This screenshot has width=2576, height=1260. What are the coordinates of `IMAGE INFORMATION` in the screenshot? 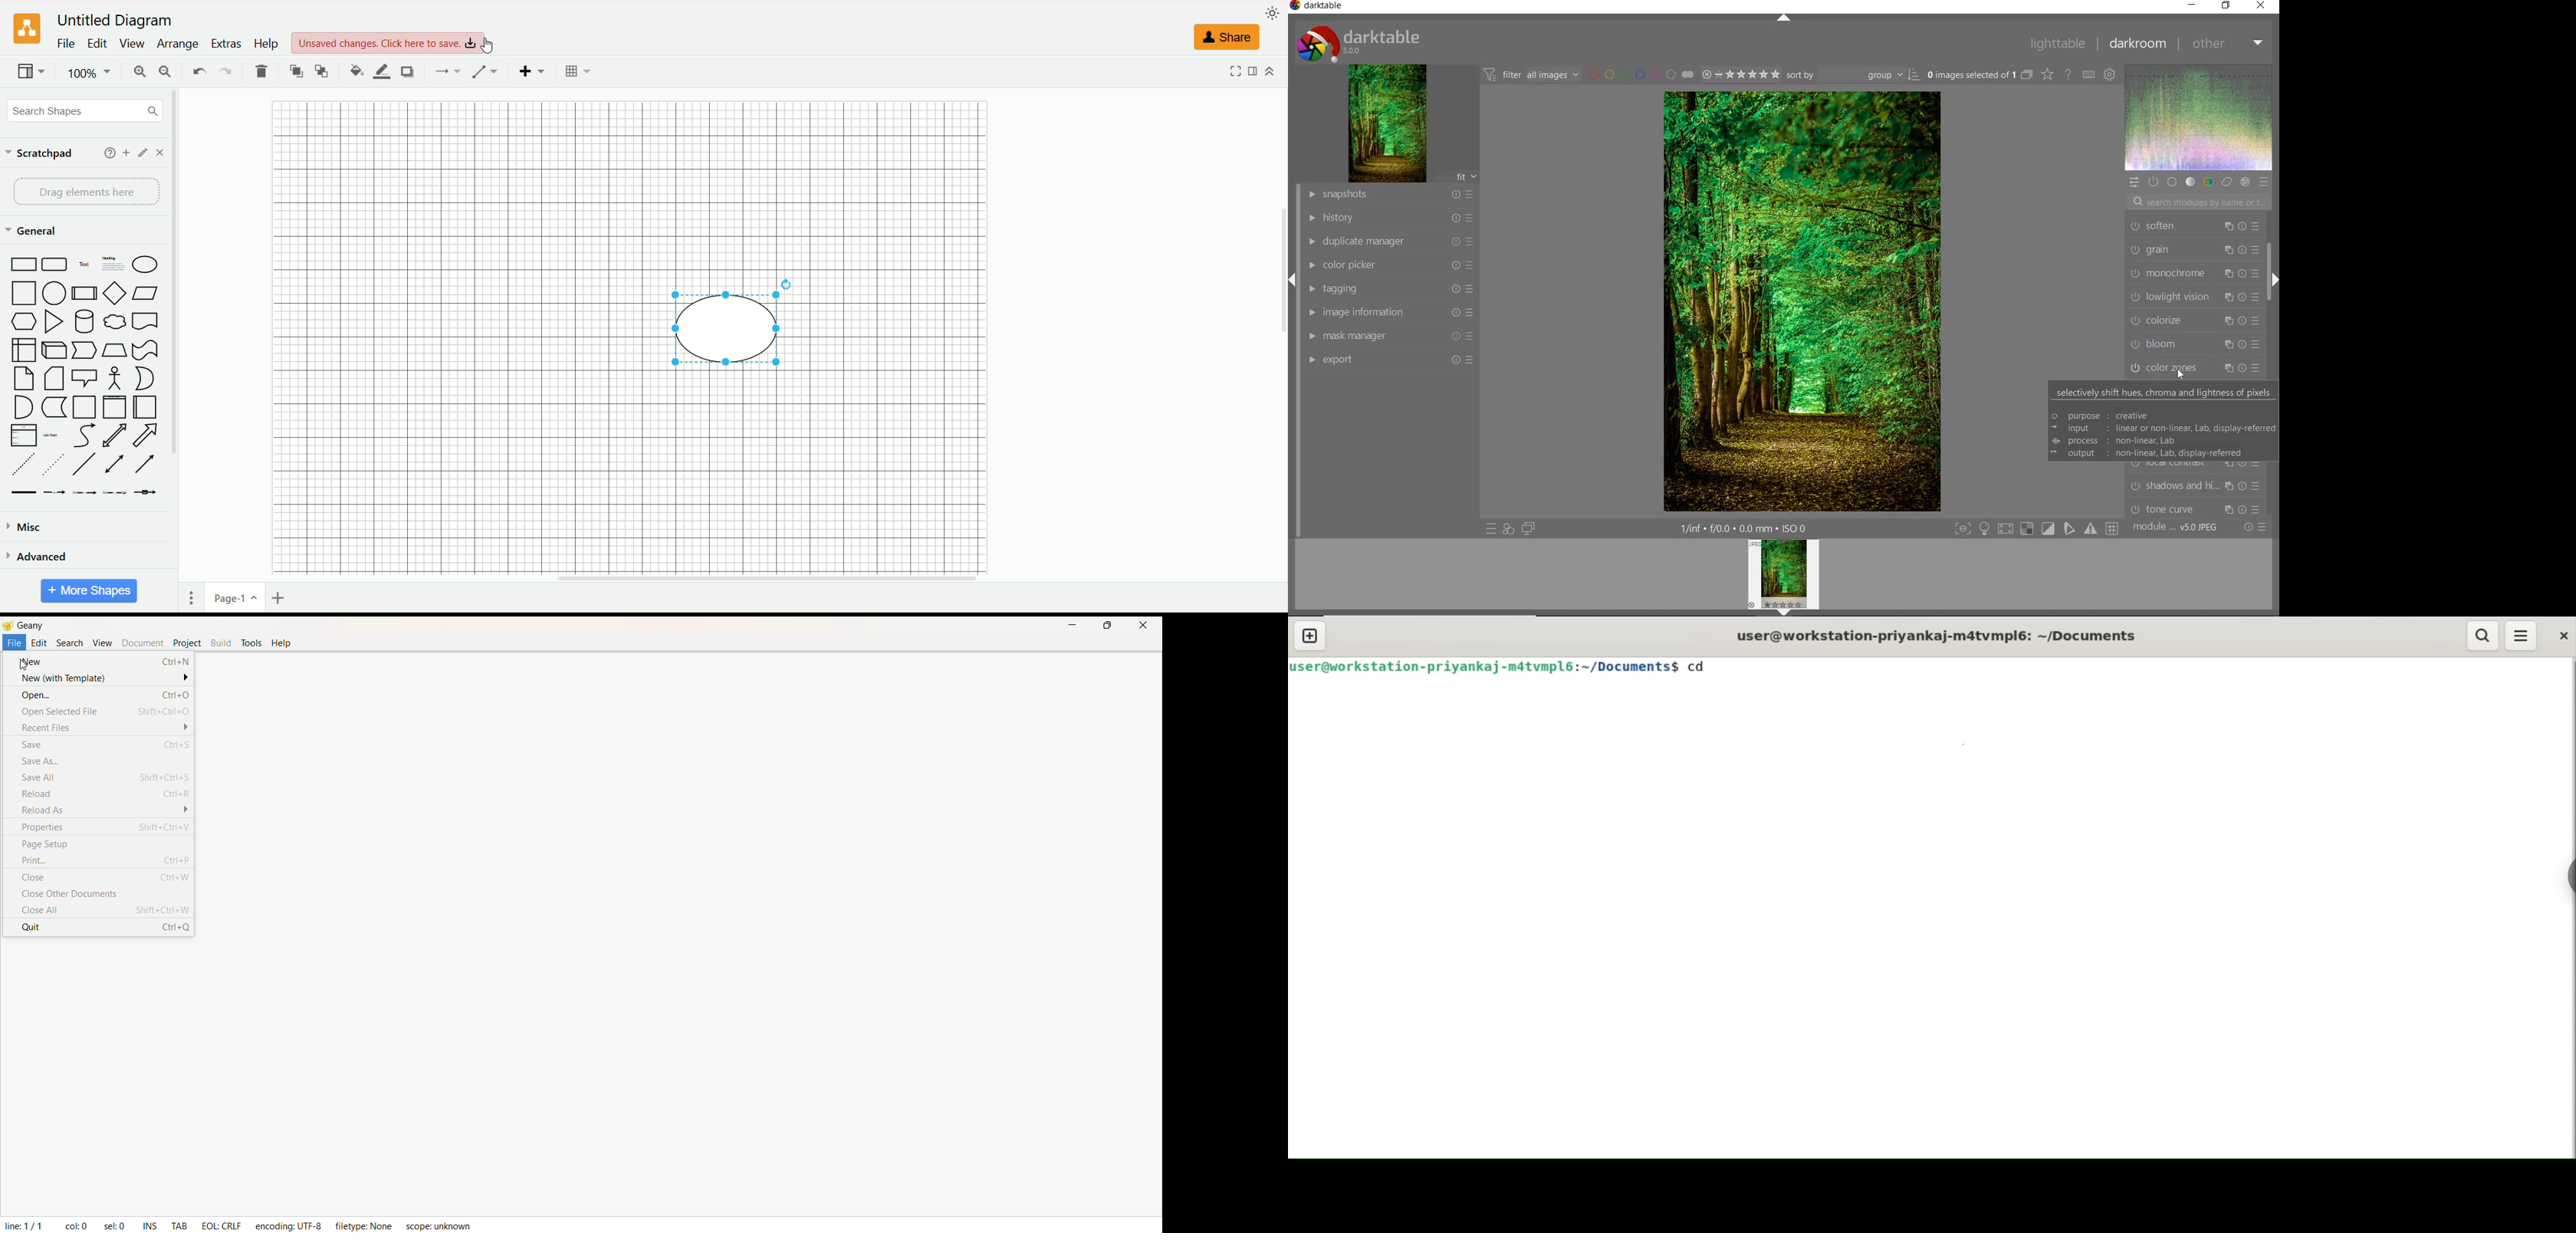 It's located at (1392, 314).